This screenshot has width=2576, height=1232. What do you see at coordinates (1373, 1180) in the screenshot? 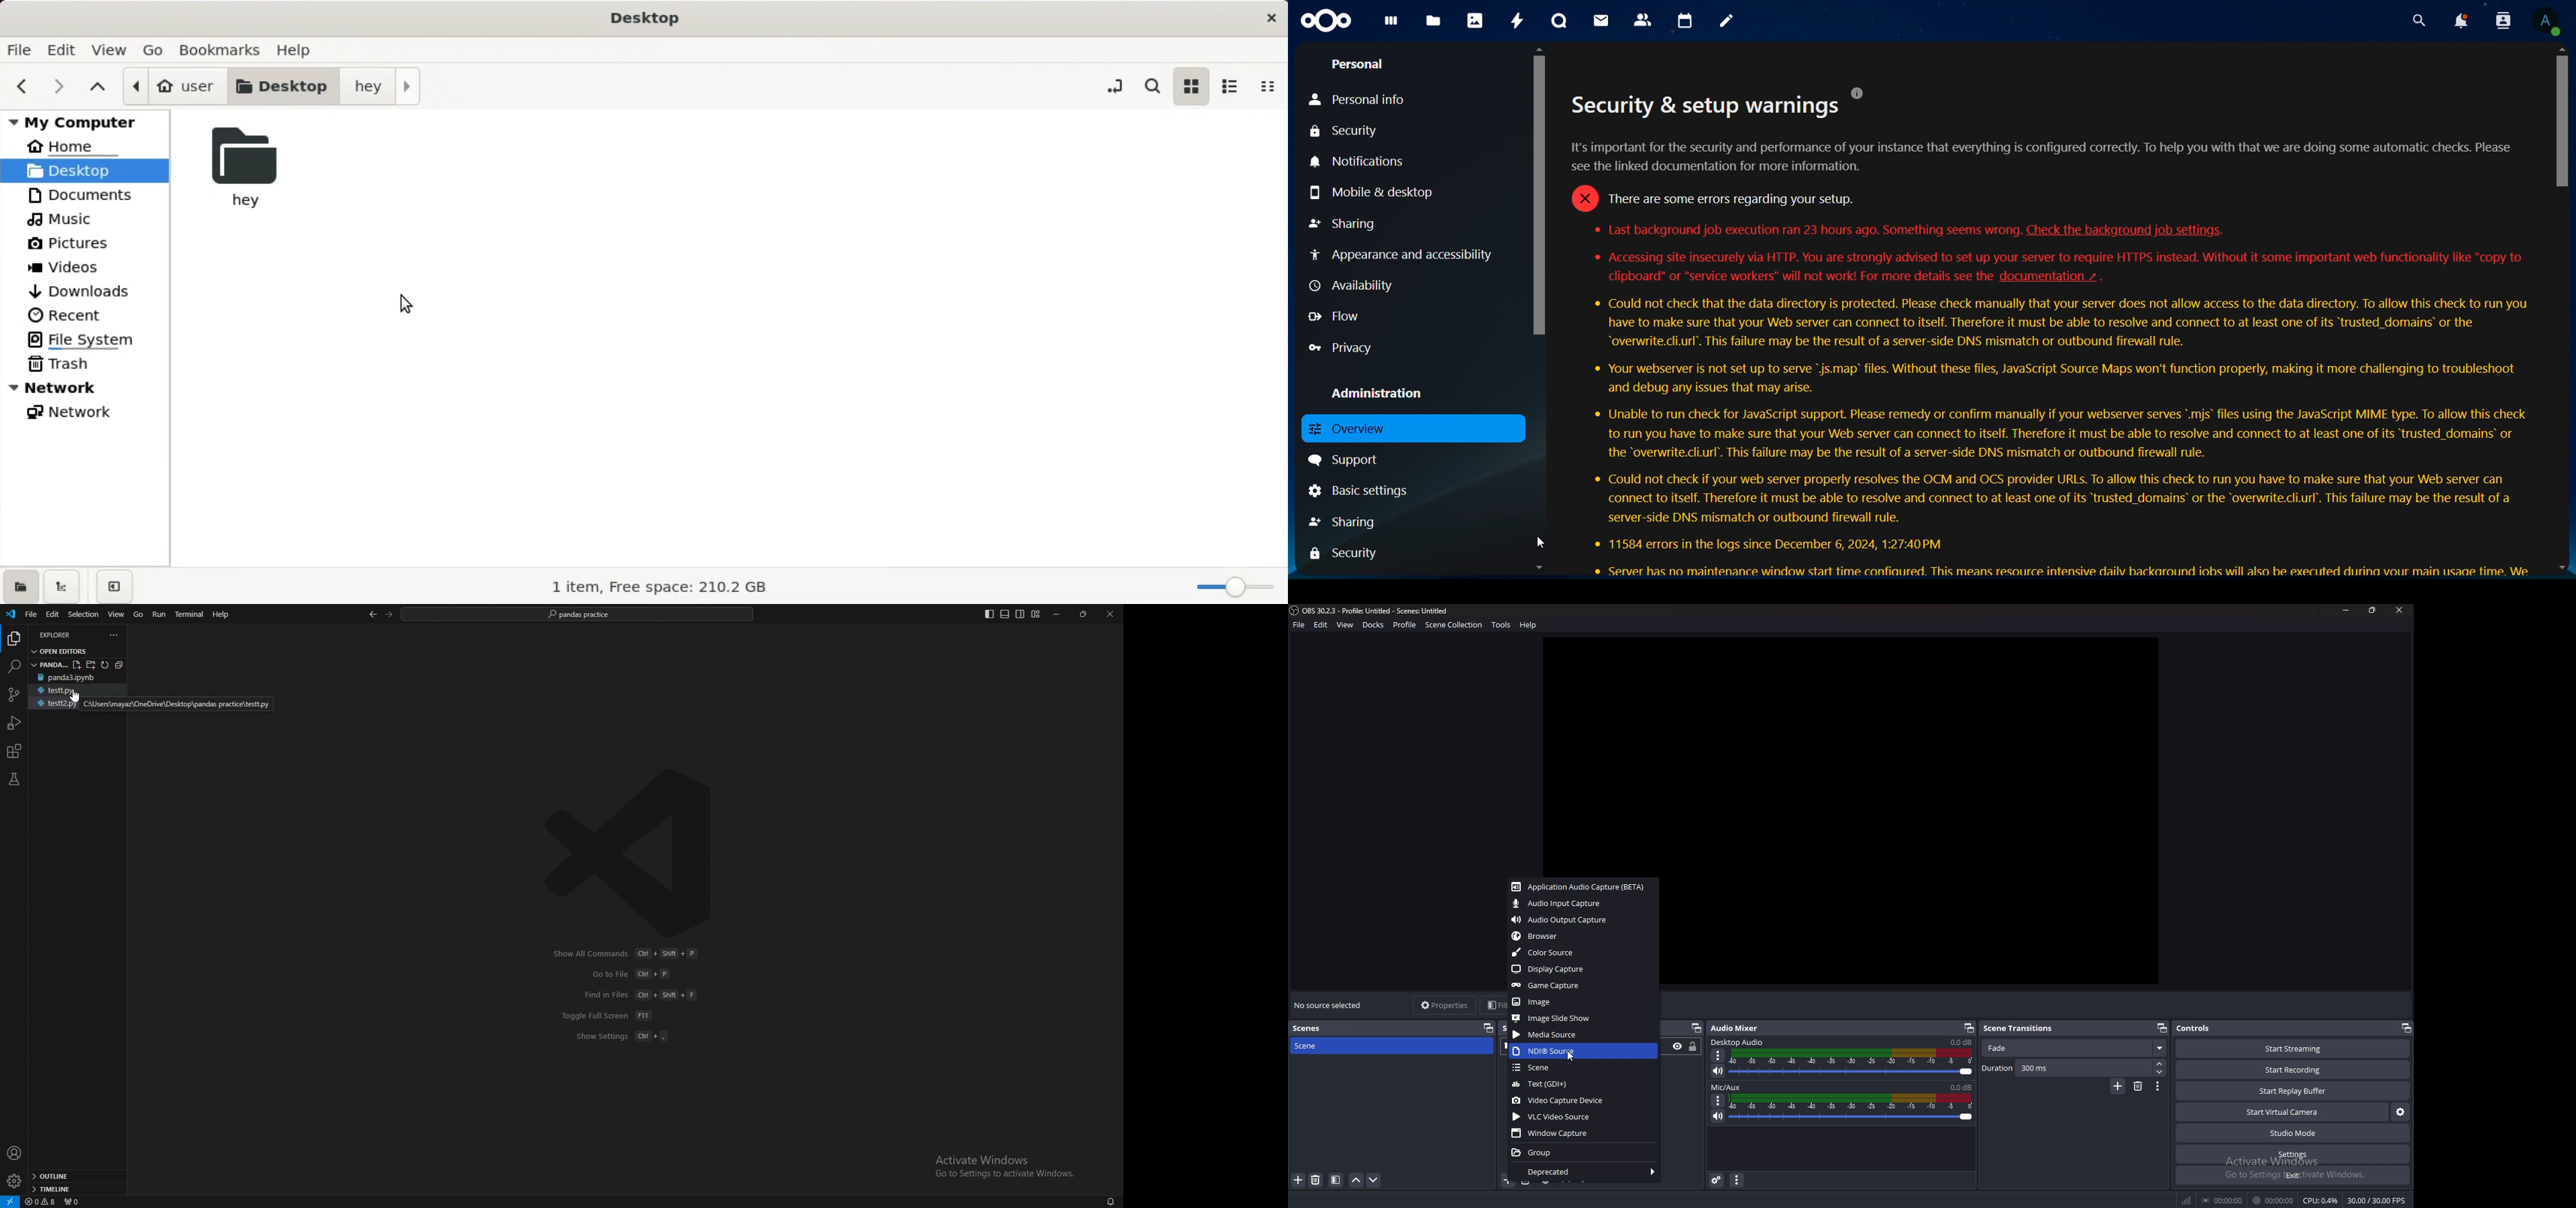
I see `move scene down` at bounding box center [1373, 1180].